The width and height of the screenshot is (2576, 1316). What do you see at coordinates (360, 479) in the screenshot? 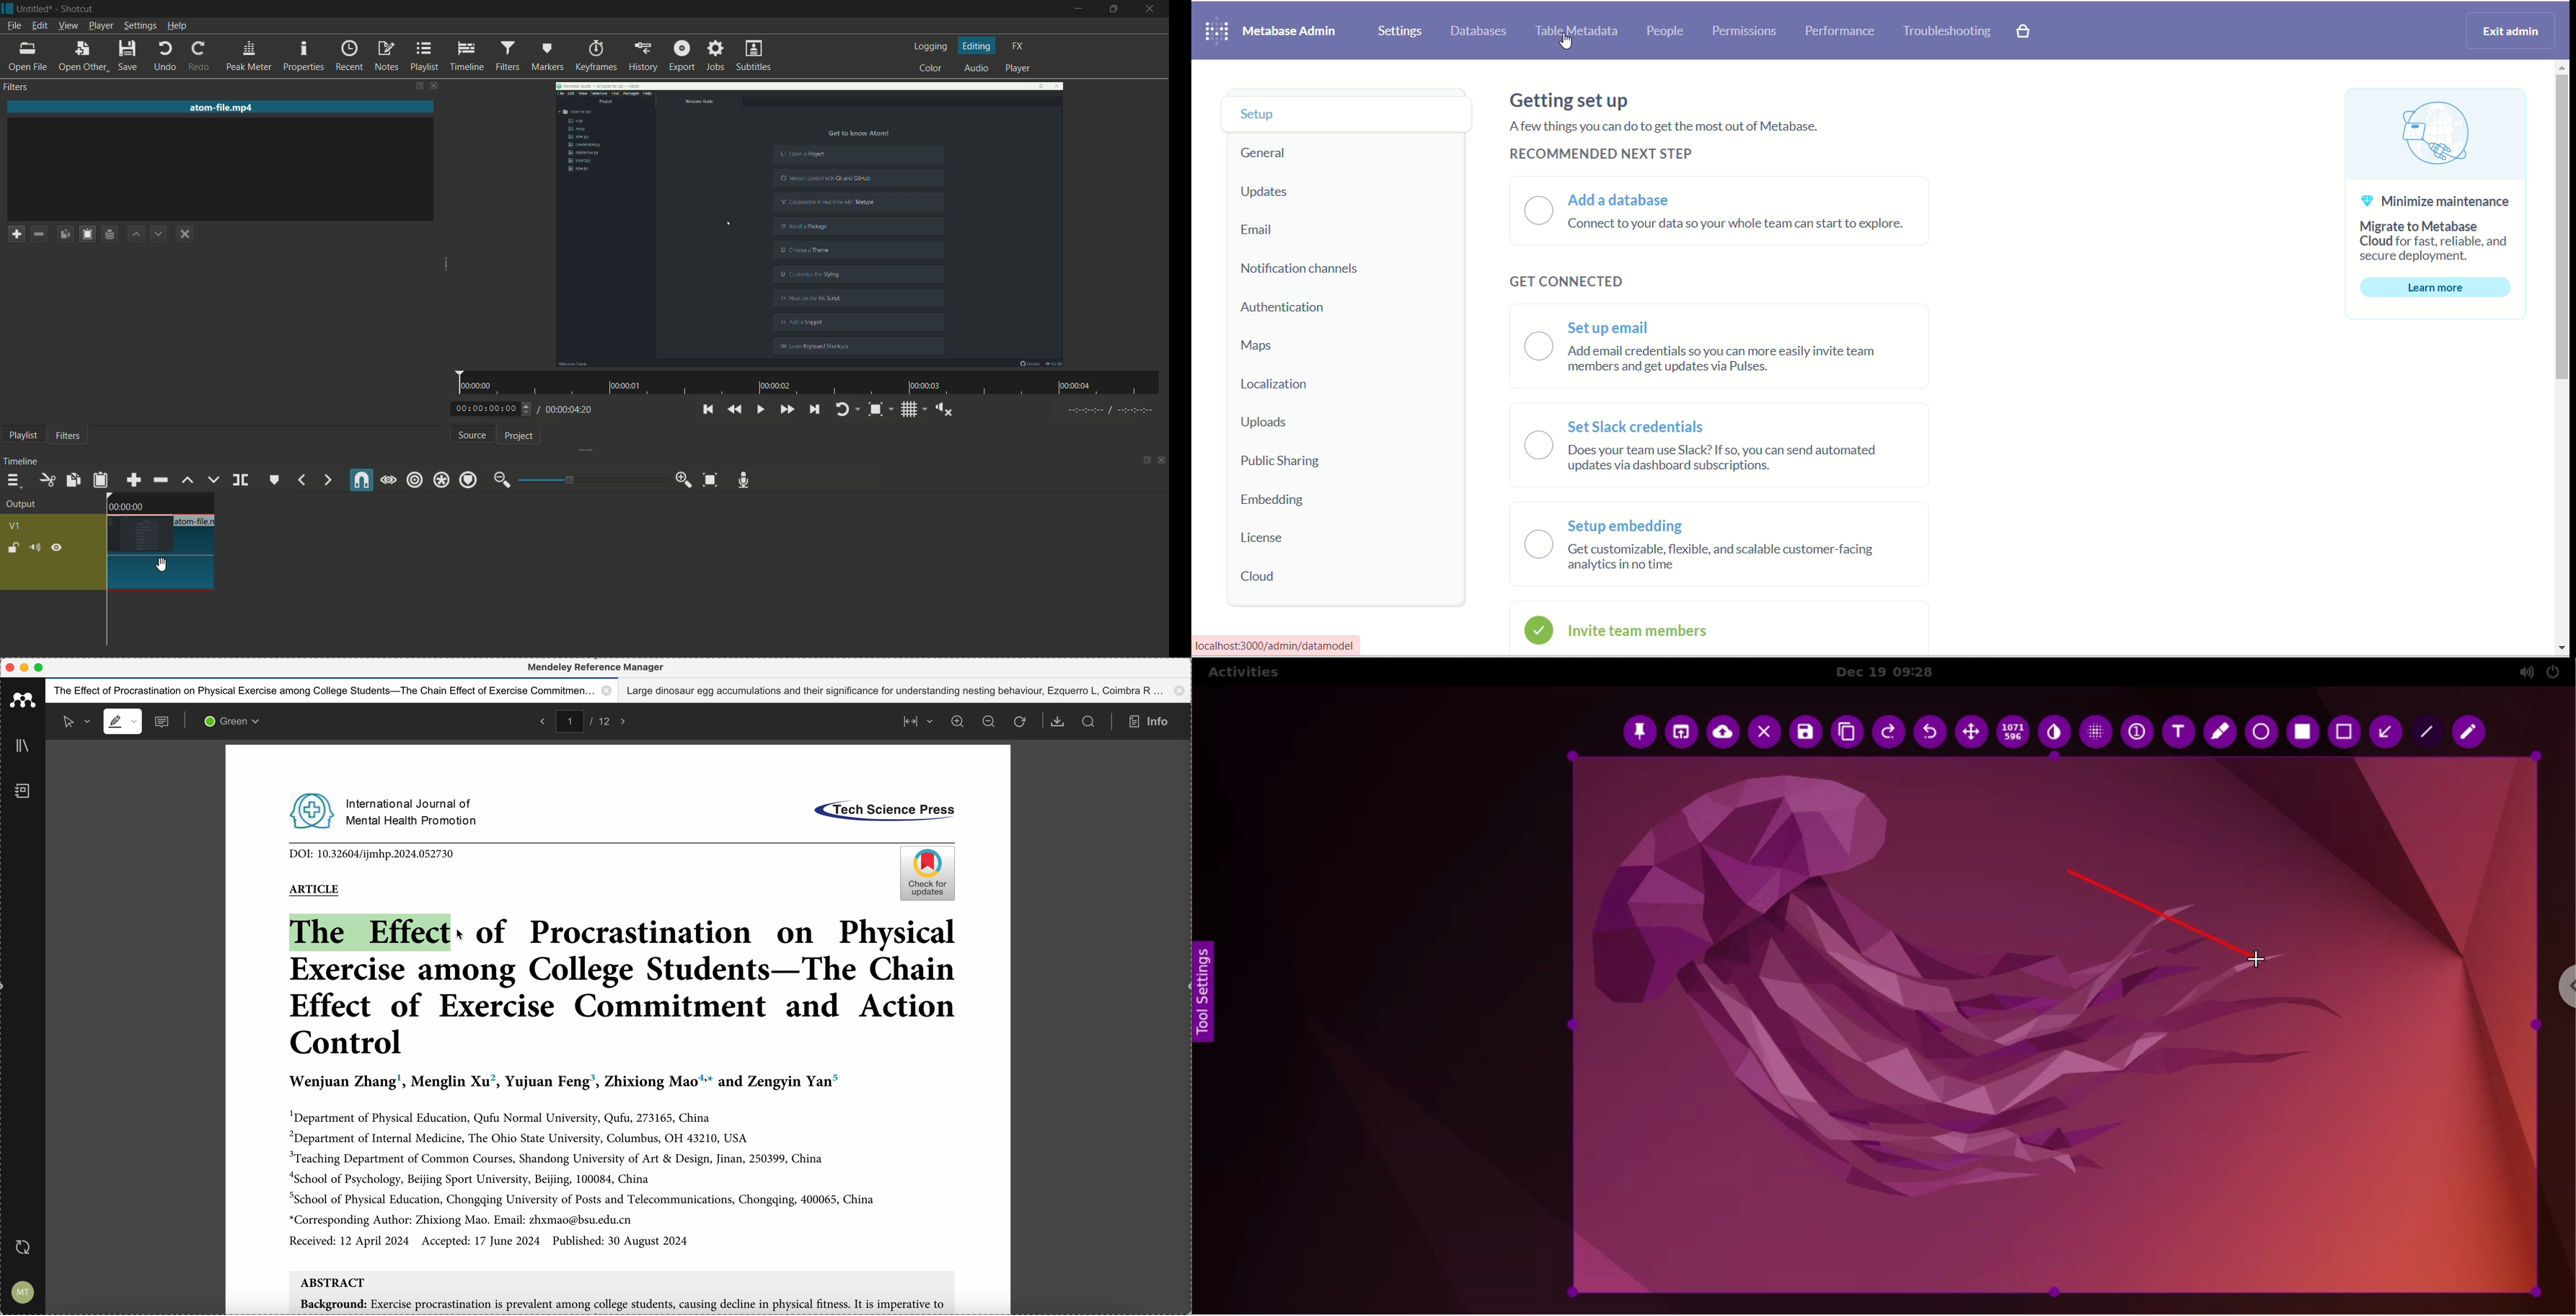
I see `snap` at bounding box center [360, 479].